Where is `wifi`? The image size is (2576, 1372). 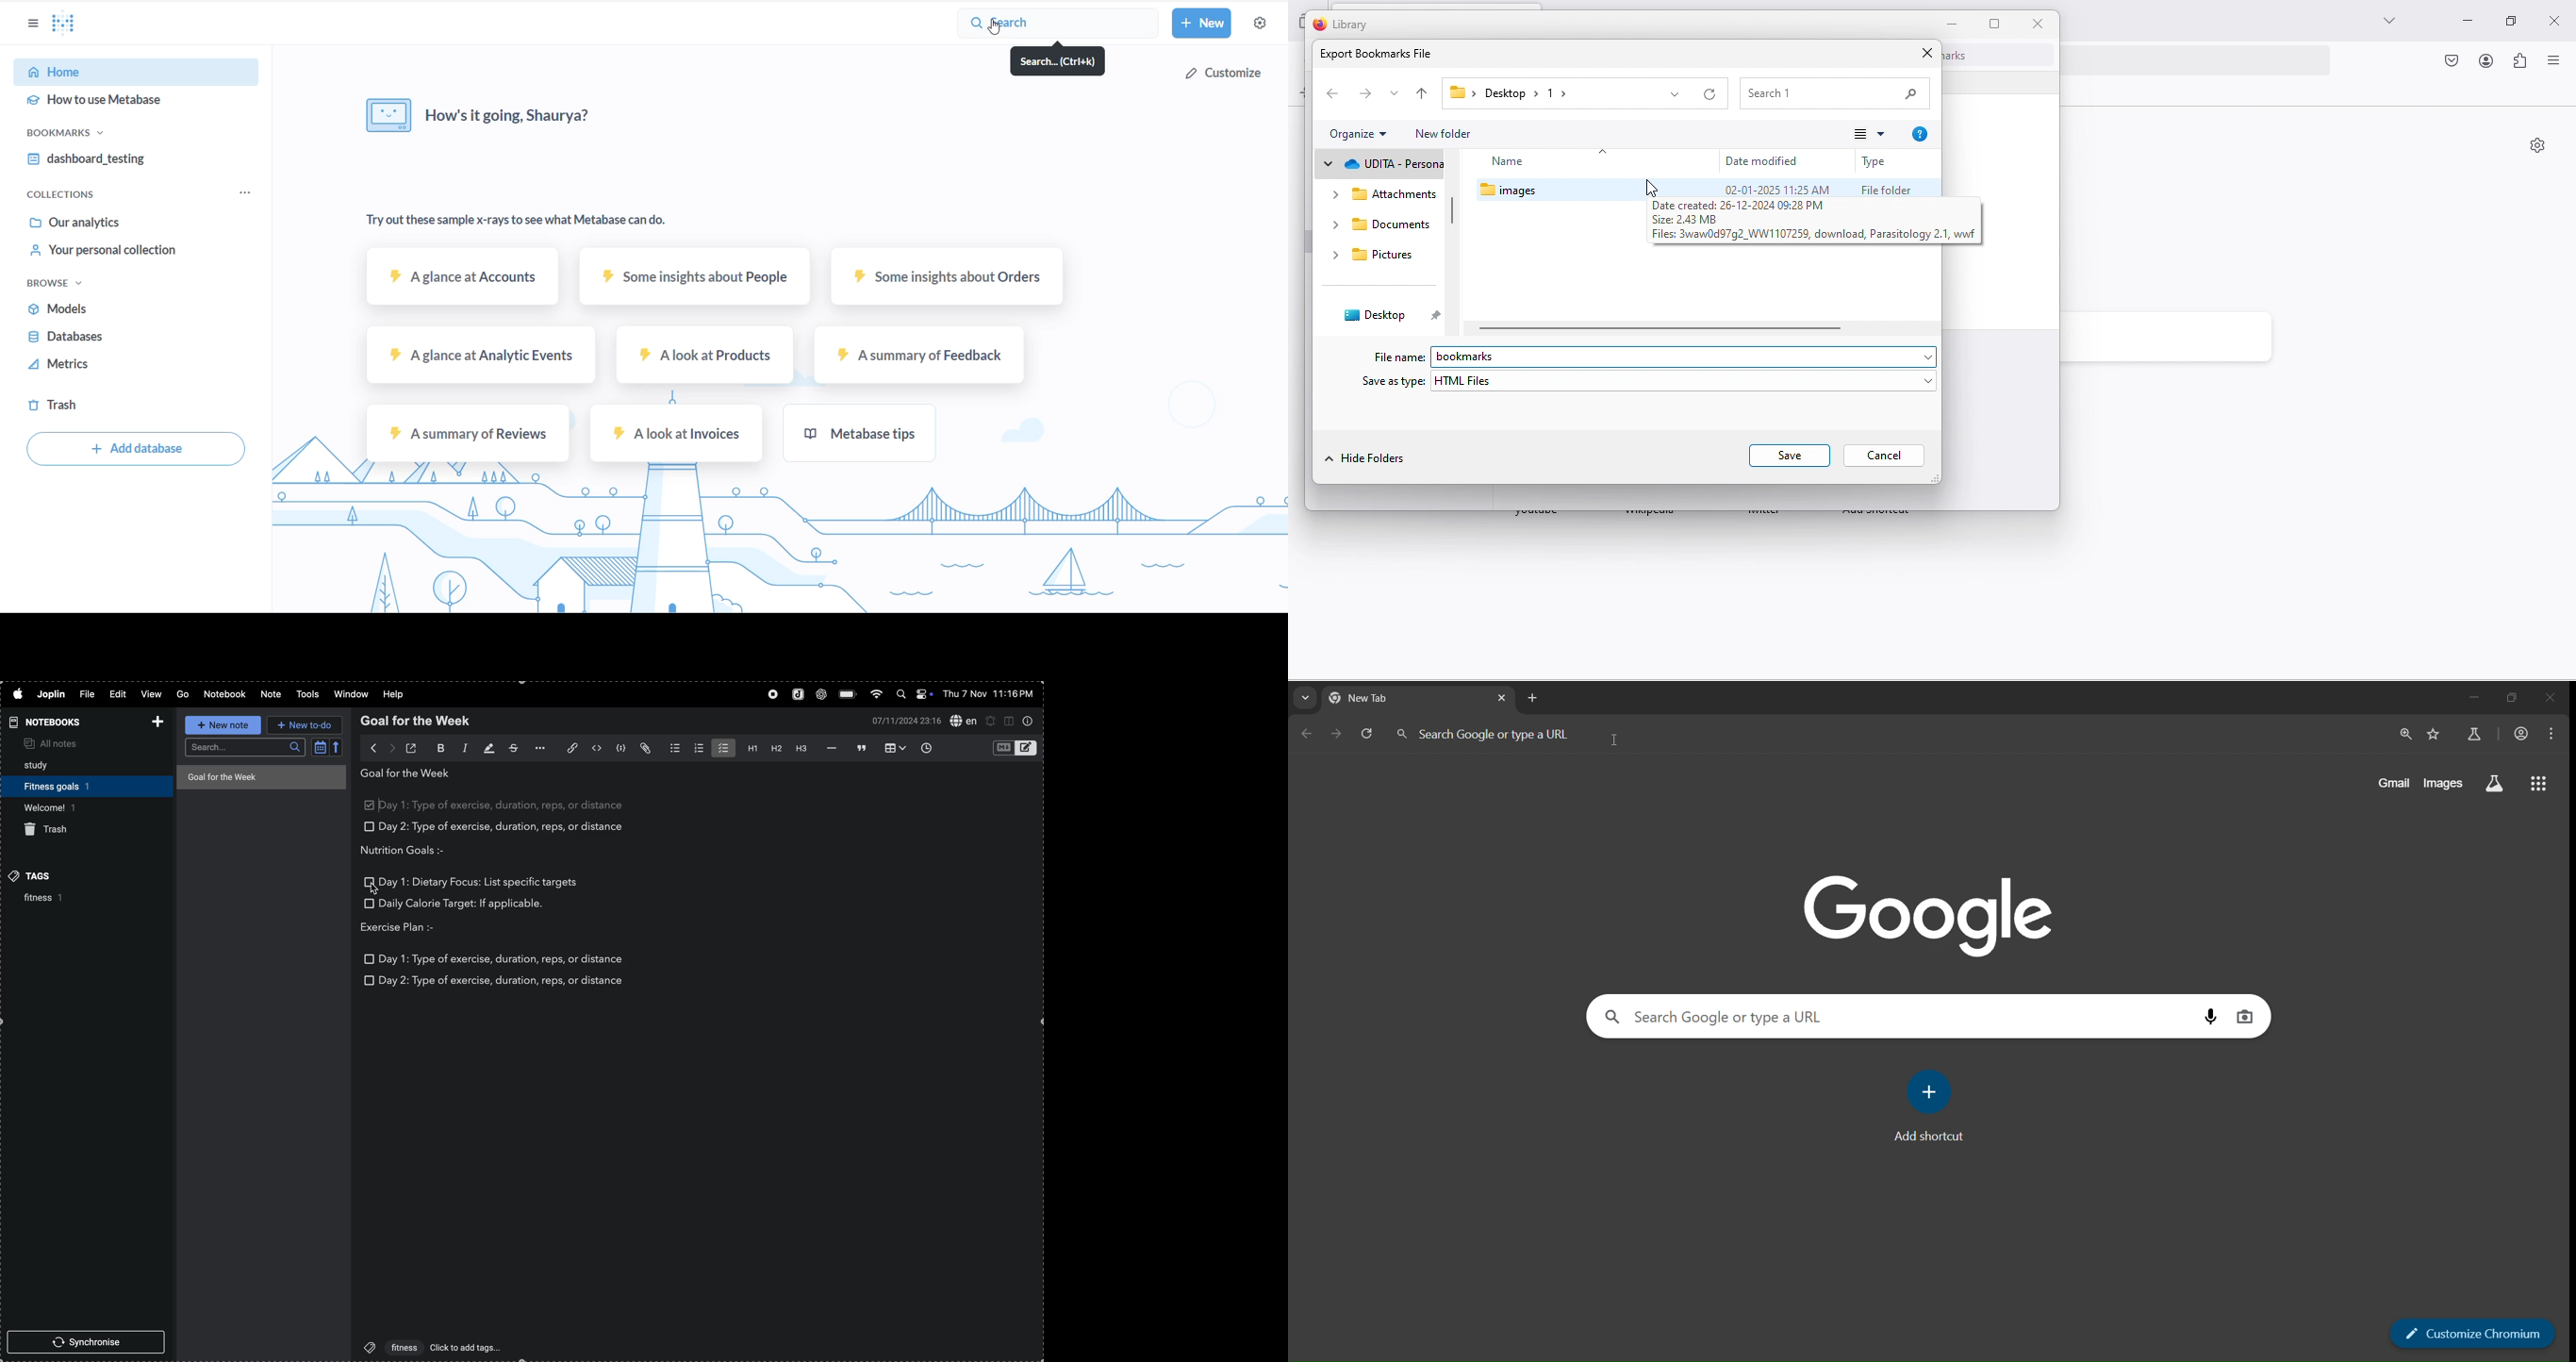
wifi is located at coordinates (877, 694).